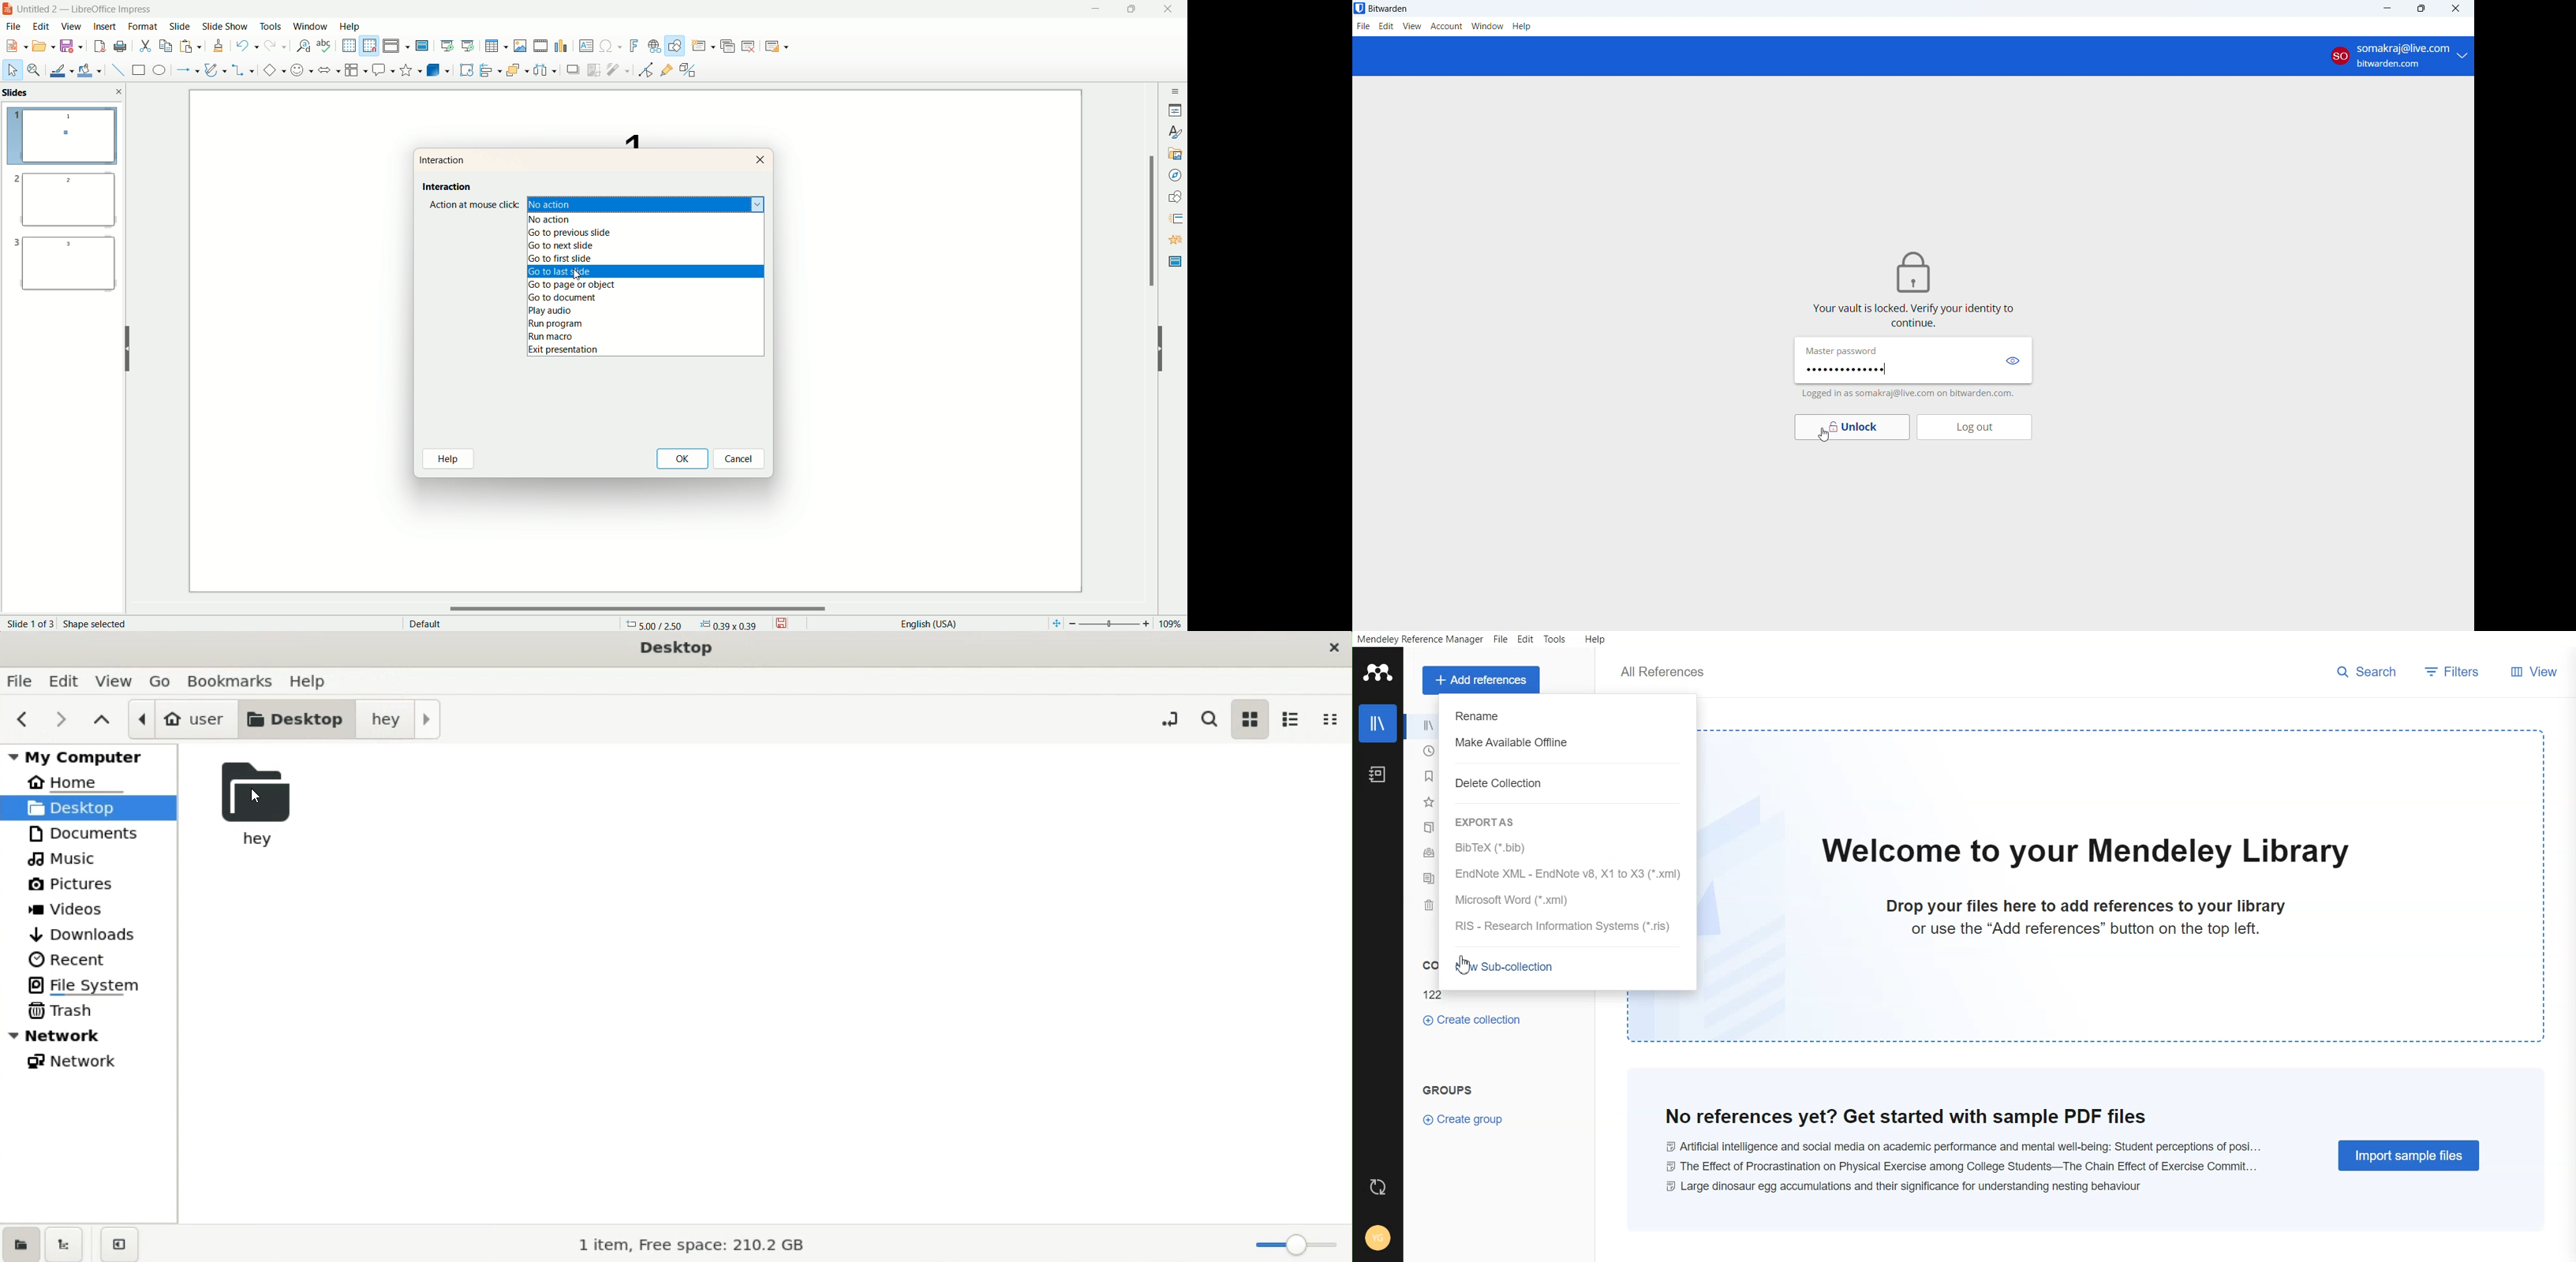  I want to click on 122, so click(1432, 997).